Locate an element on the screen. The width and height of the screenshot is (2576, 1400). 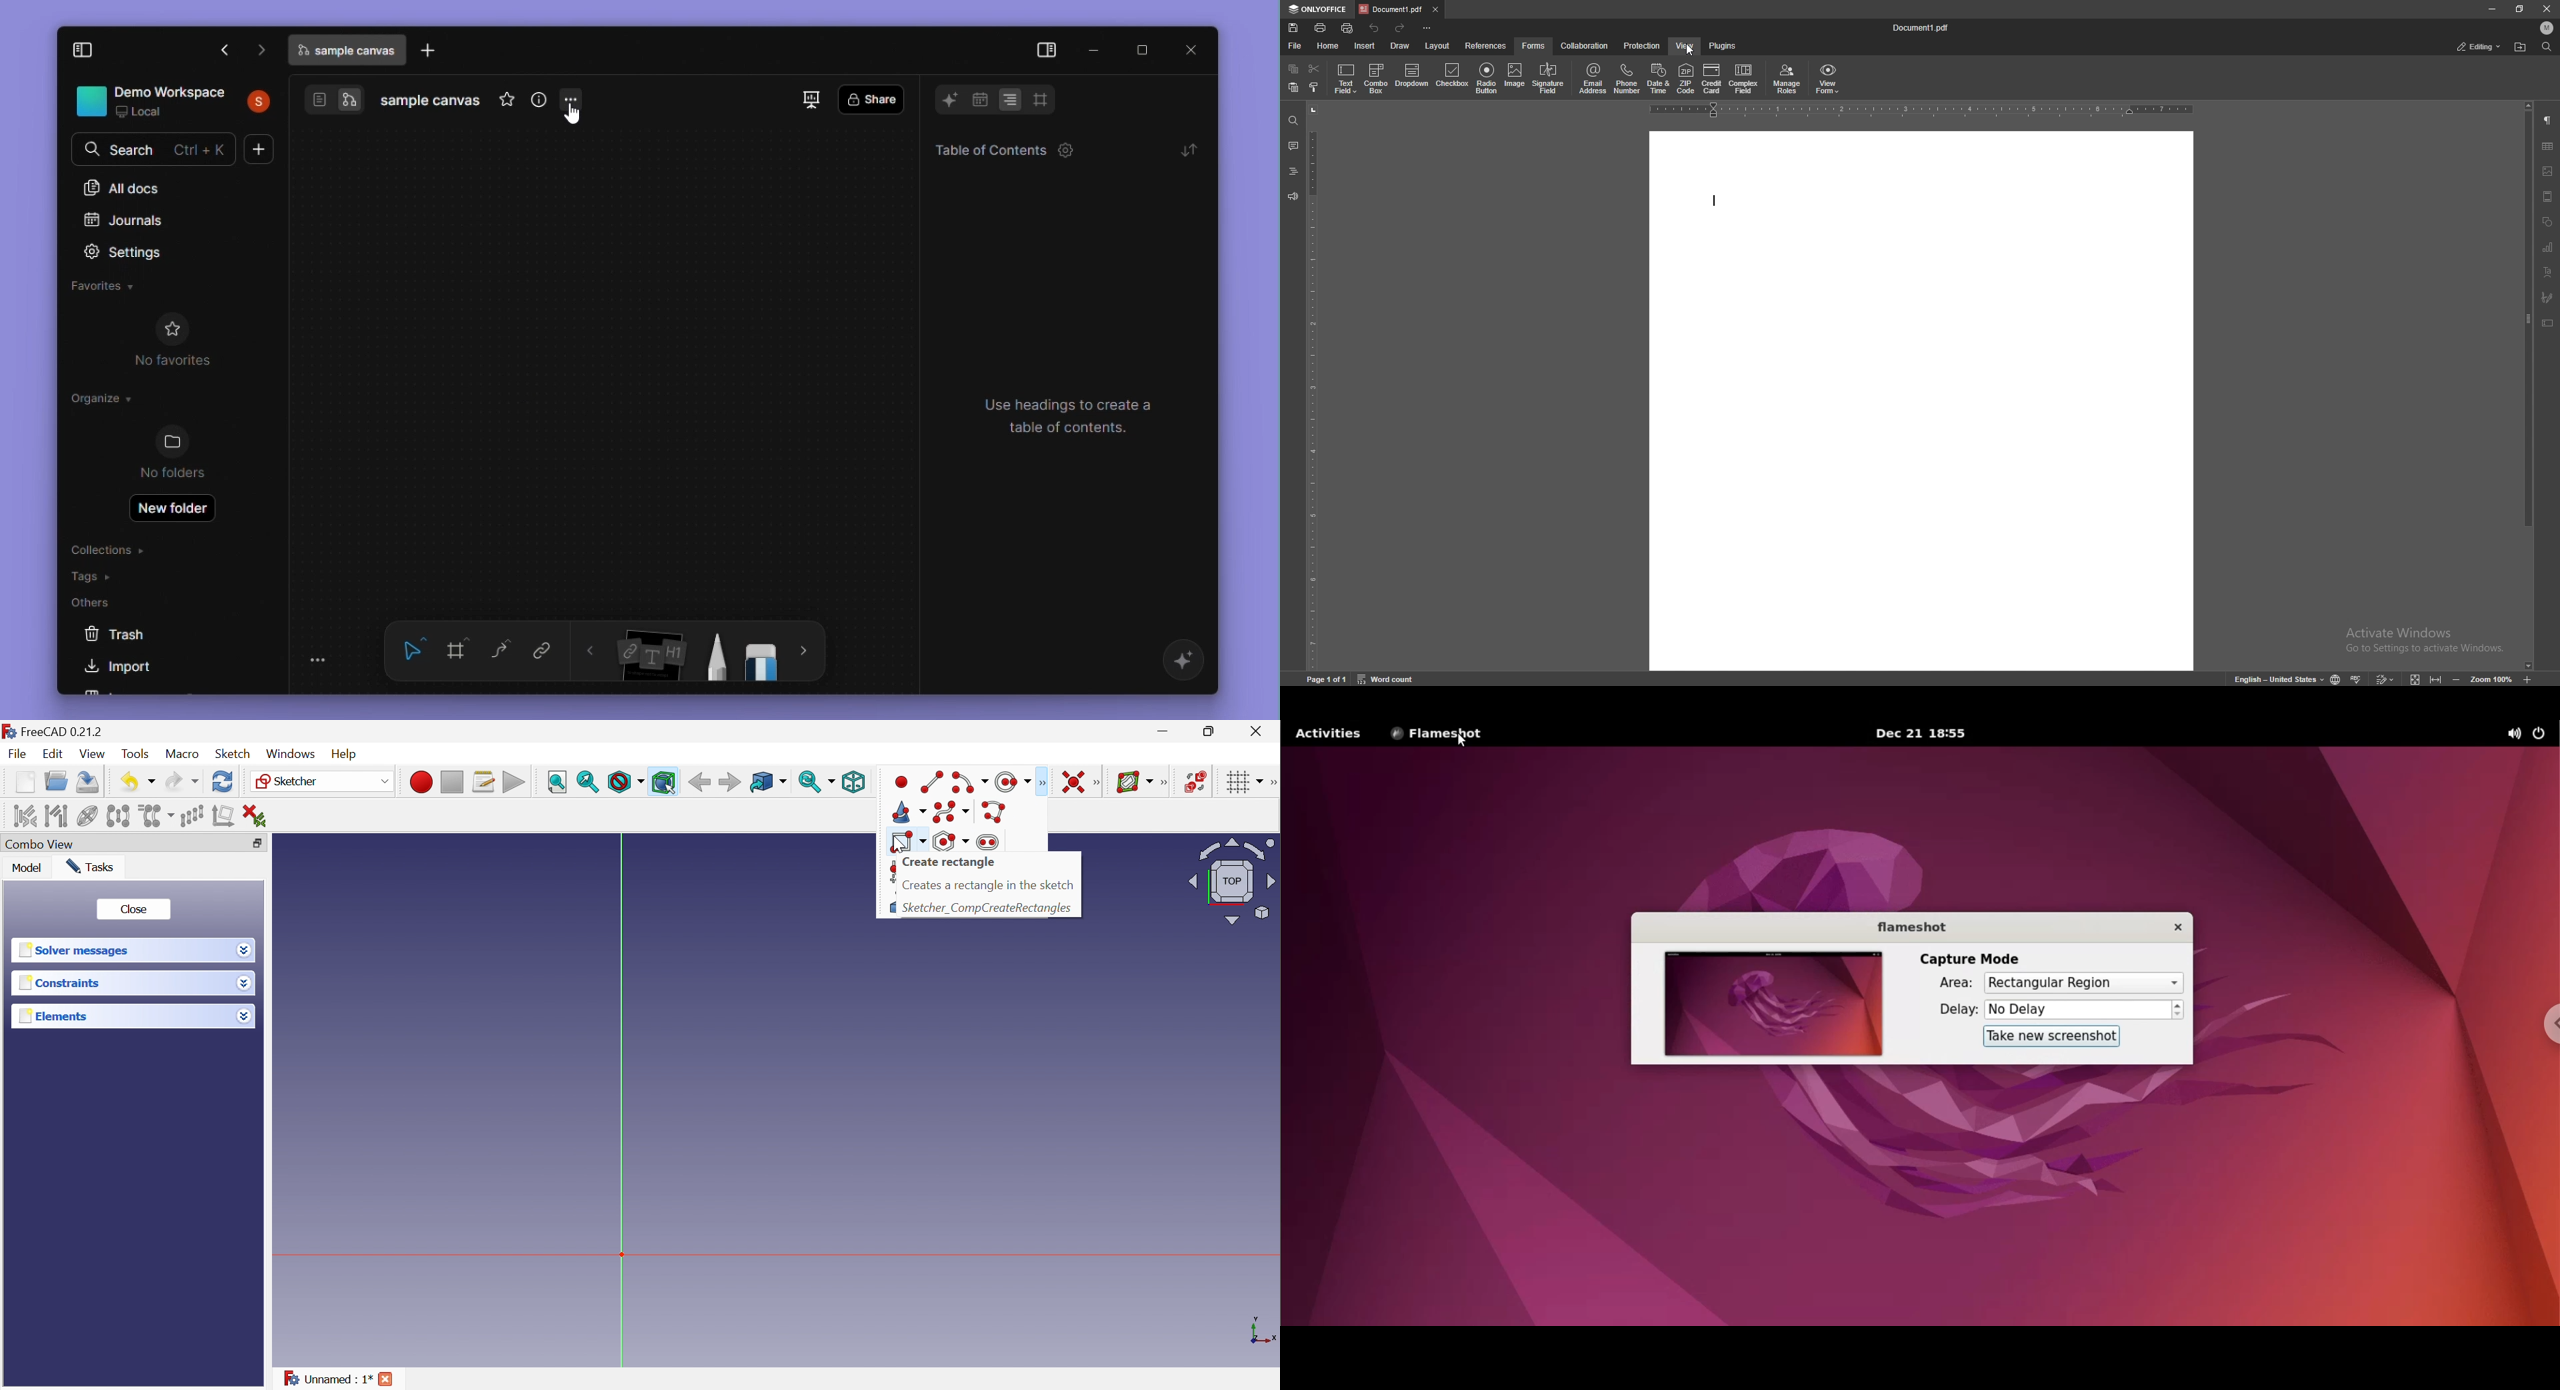
canvas is located at coordinates (698, 1134).